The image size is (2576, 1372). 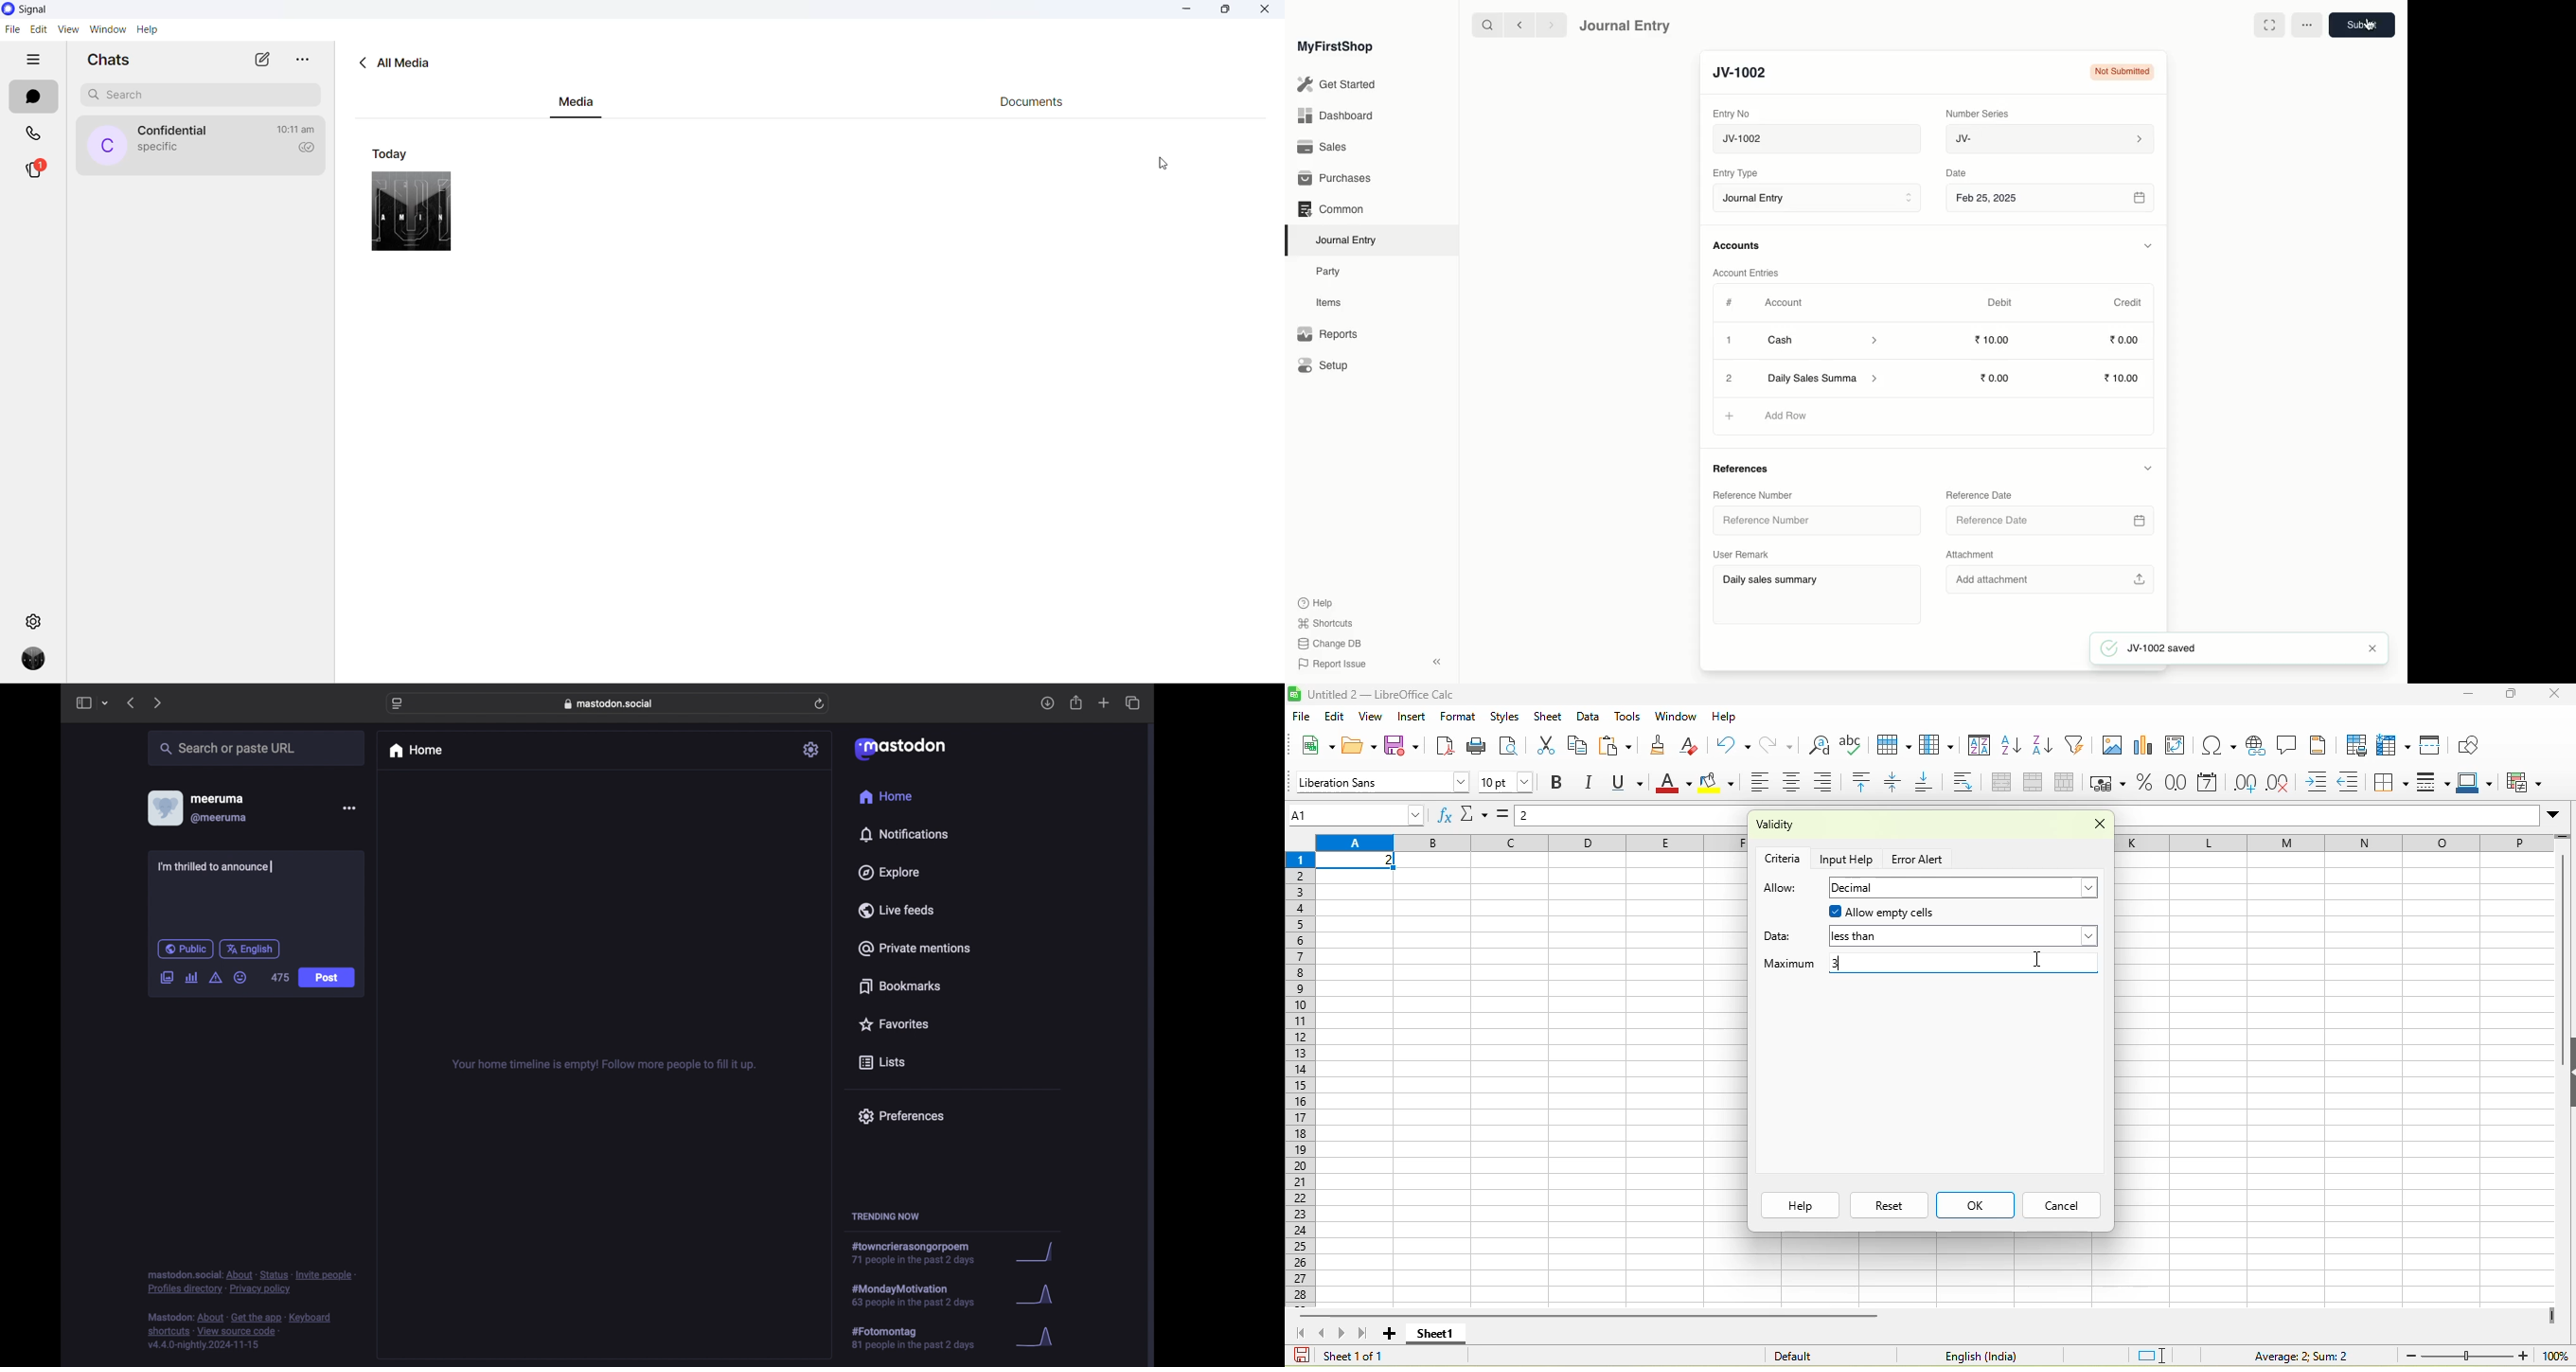 I want to click on Reference Date, so click(x=1978, y=494).